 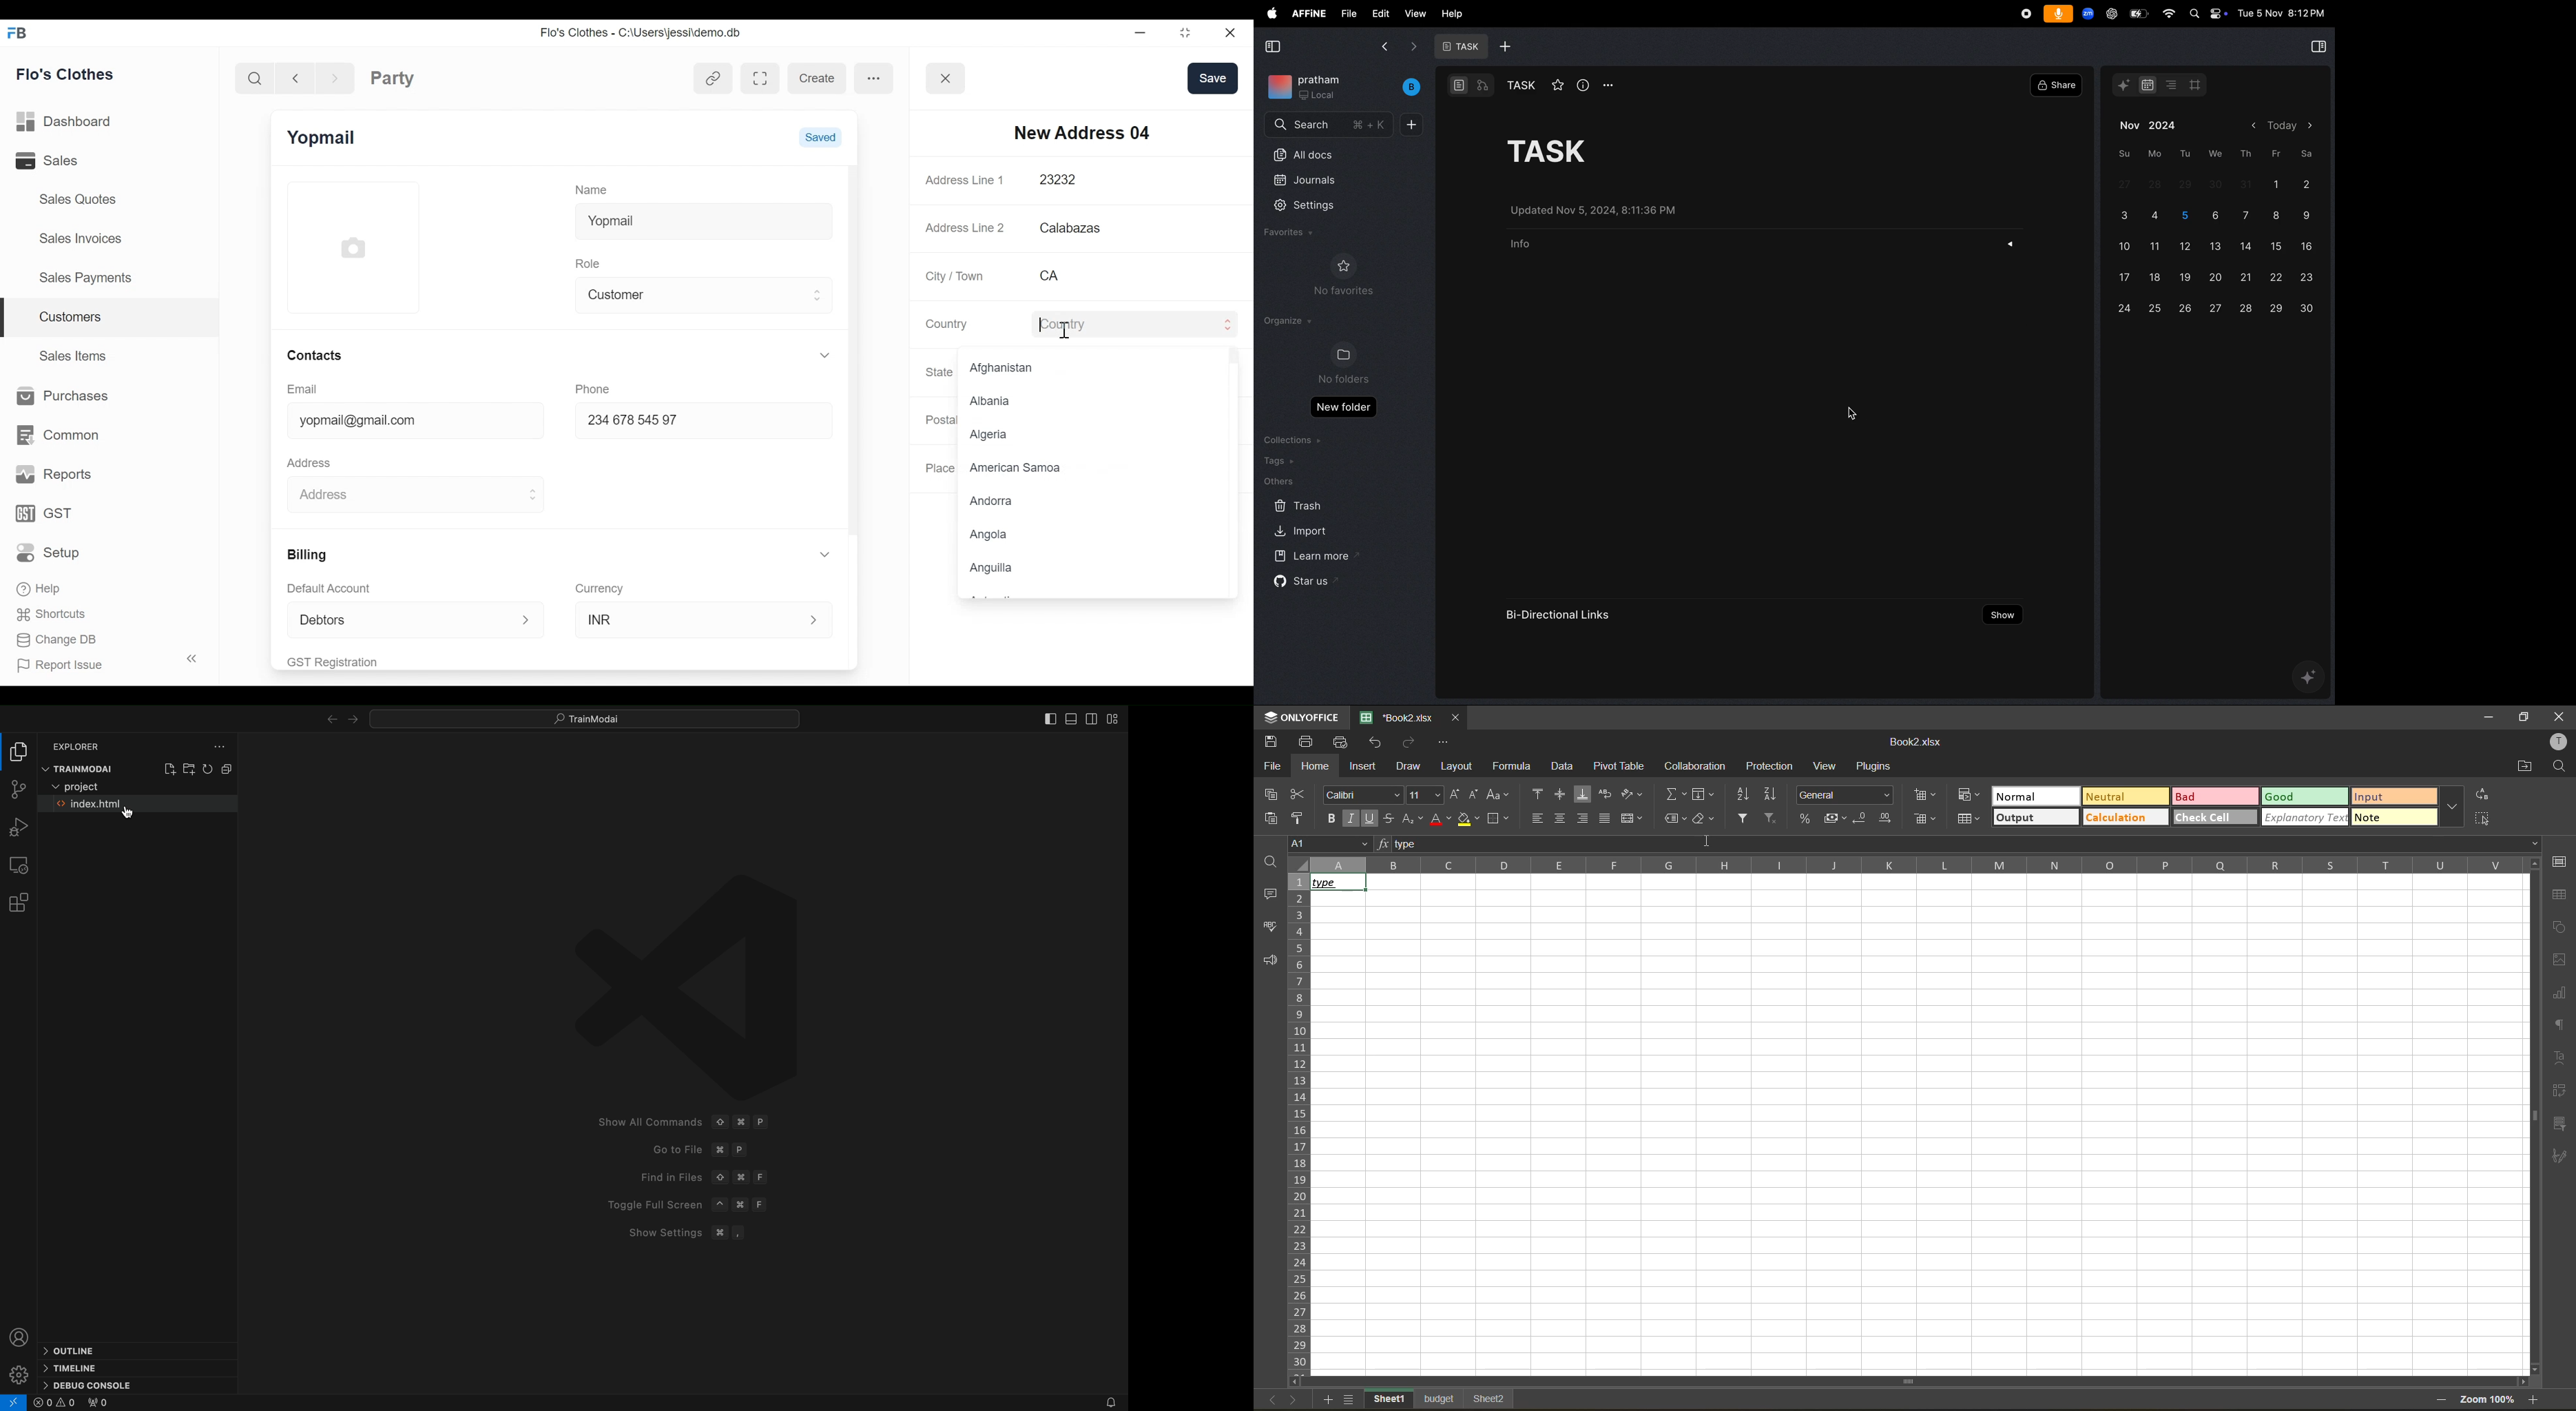 What do you see at coordinates (1352, 819) in the screenshot?
I see `italic` at bounding box center [1352, 819].